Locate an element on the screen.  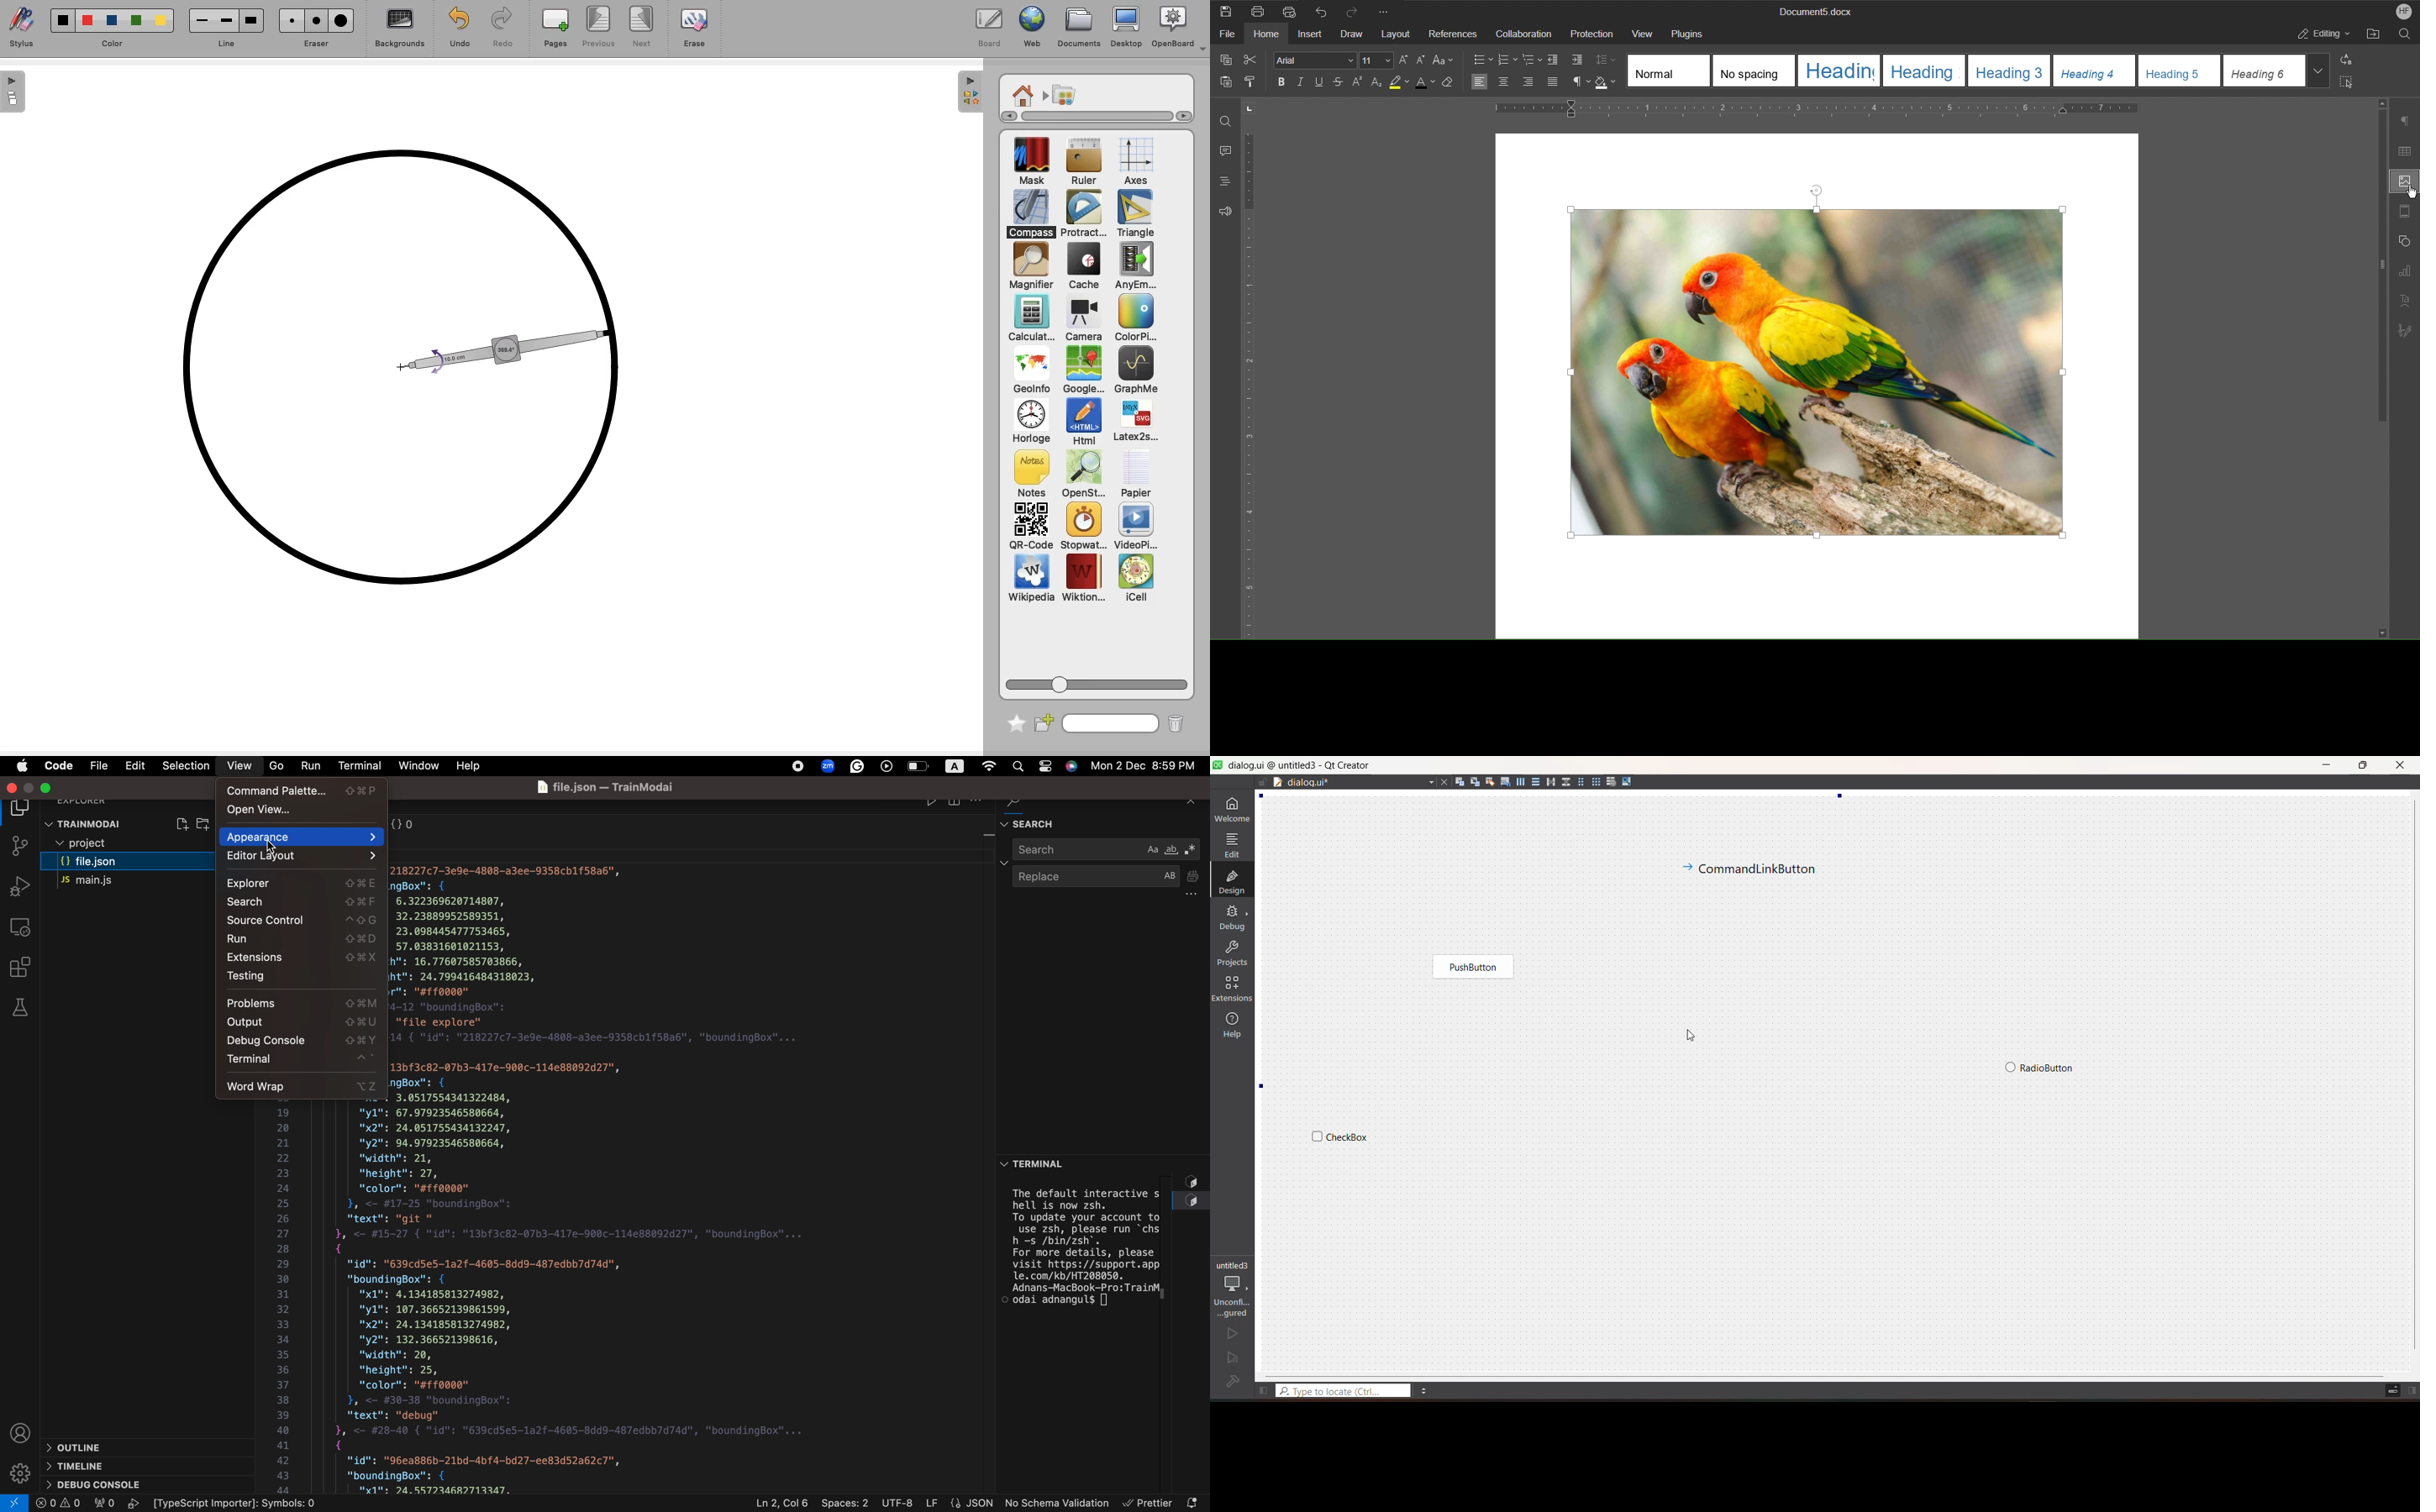
Any is located at coordinates (1135, 266).